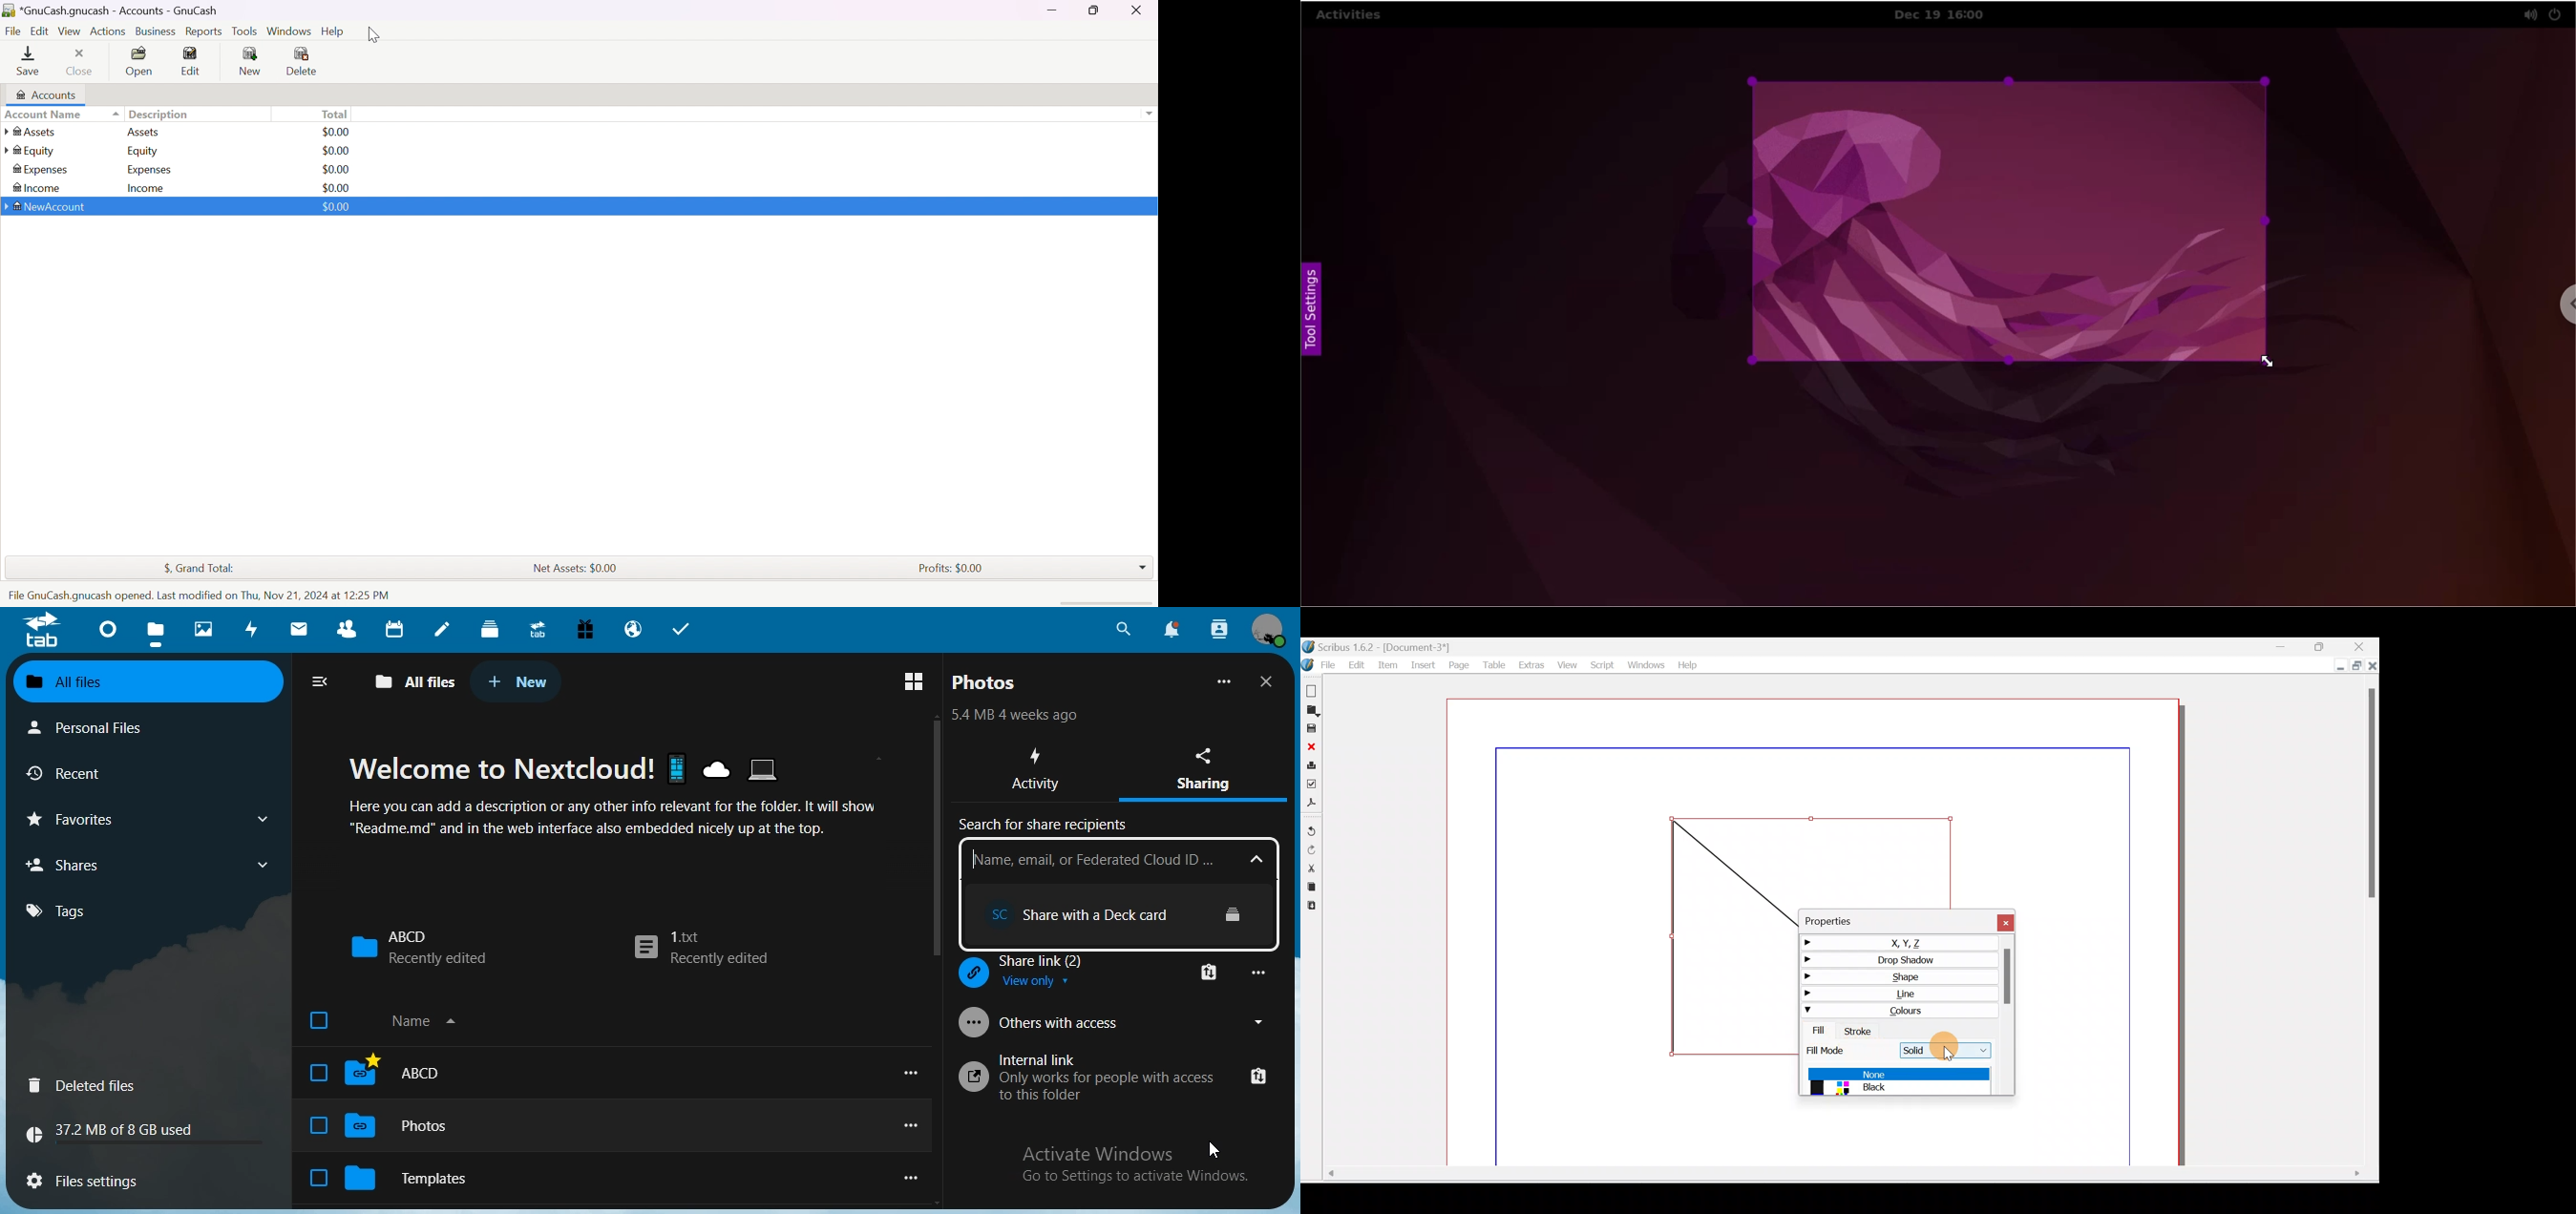  Describe the element at coordinates (1999, 920) in the screenshot. I see `Close` at that location.